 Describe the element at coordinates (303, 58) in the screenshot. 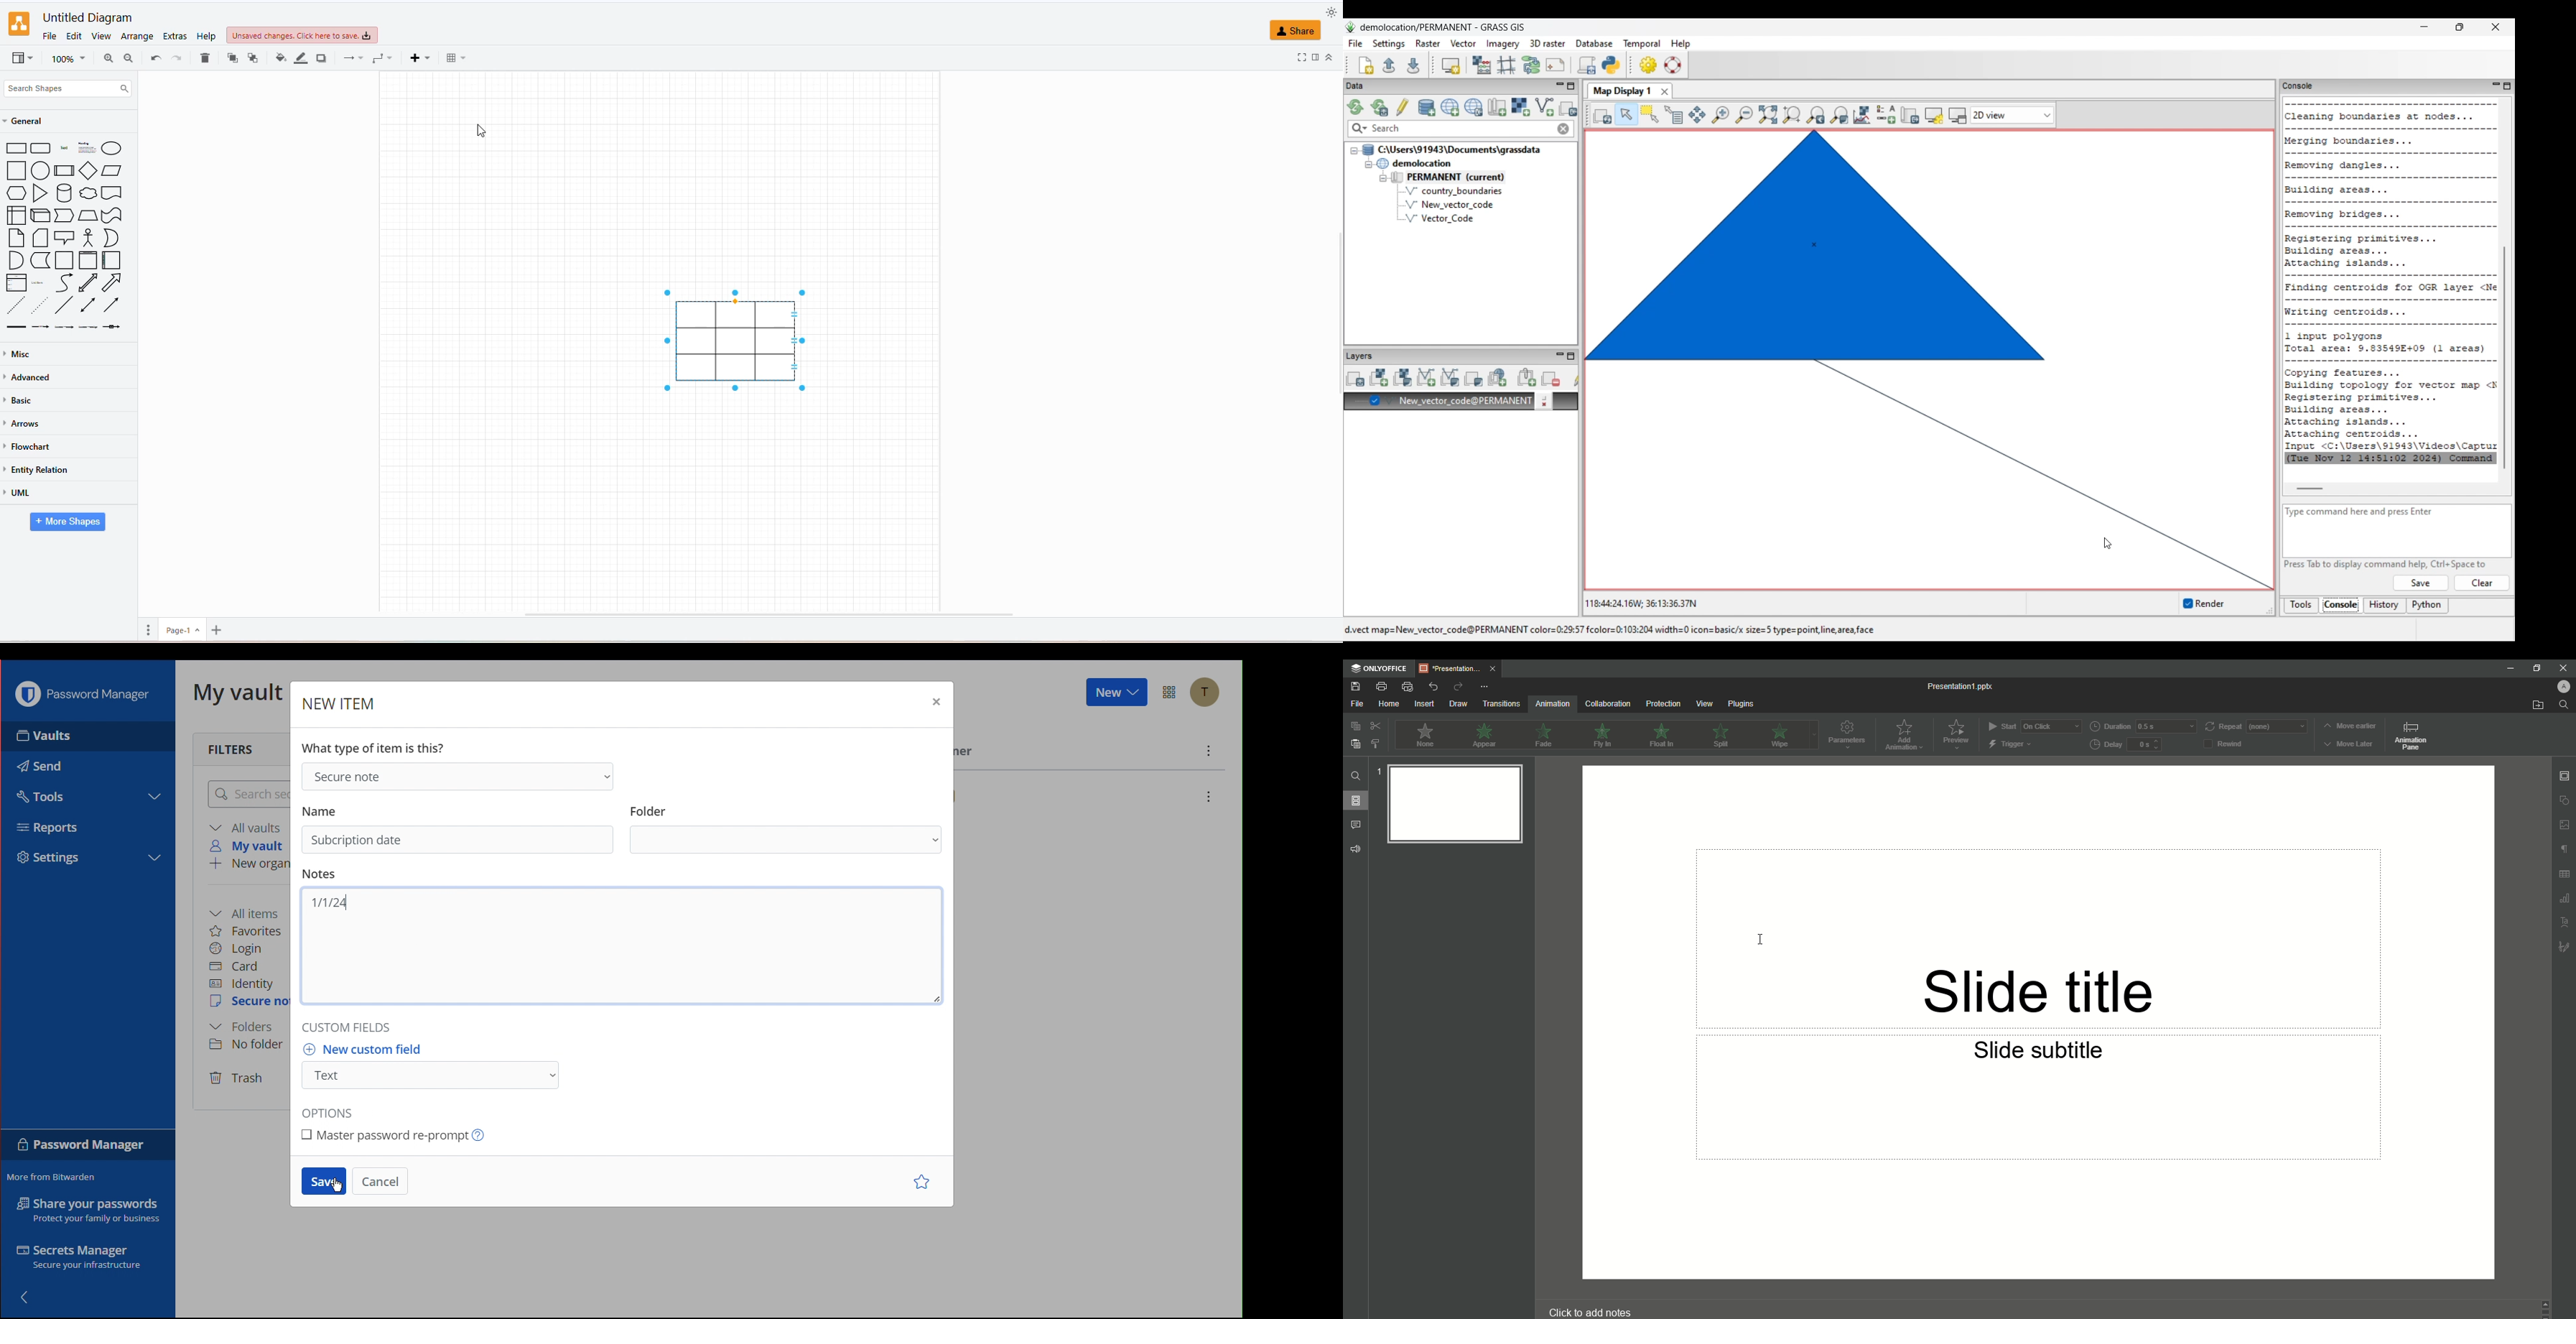

I see `line colors` at that location.